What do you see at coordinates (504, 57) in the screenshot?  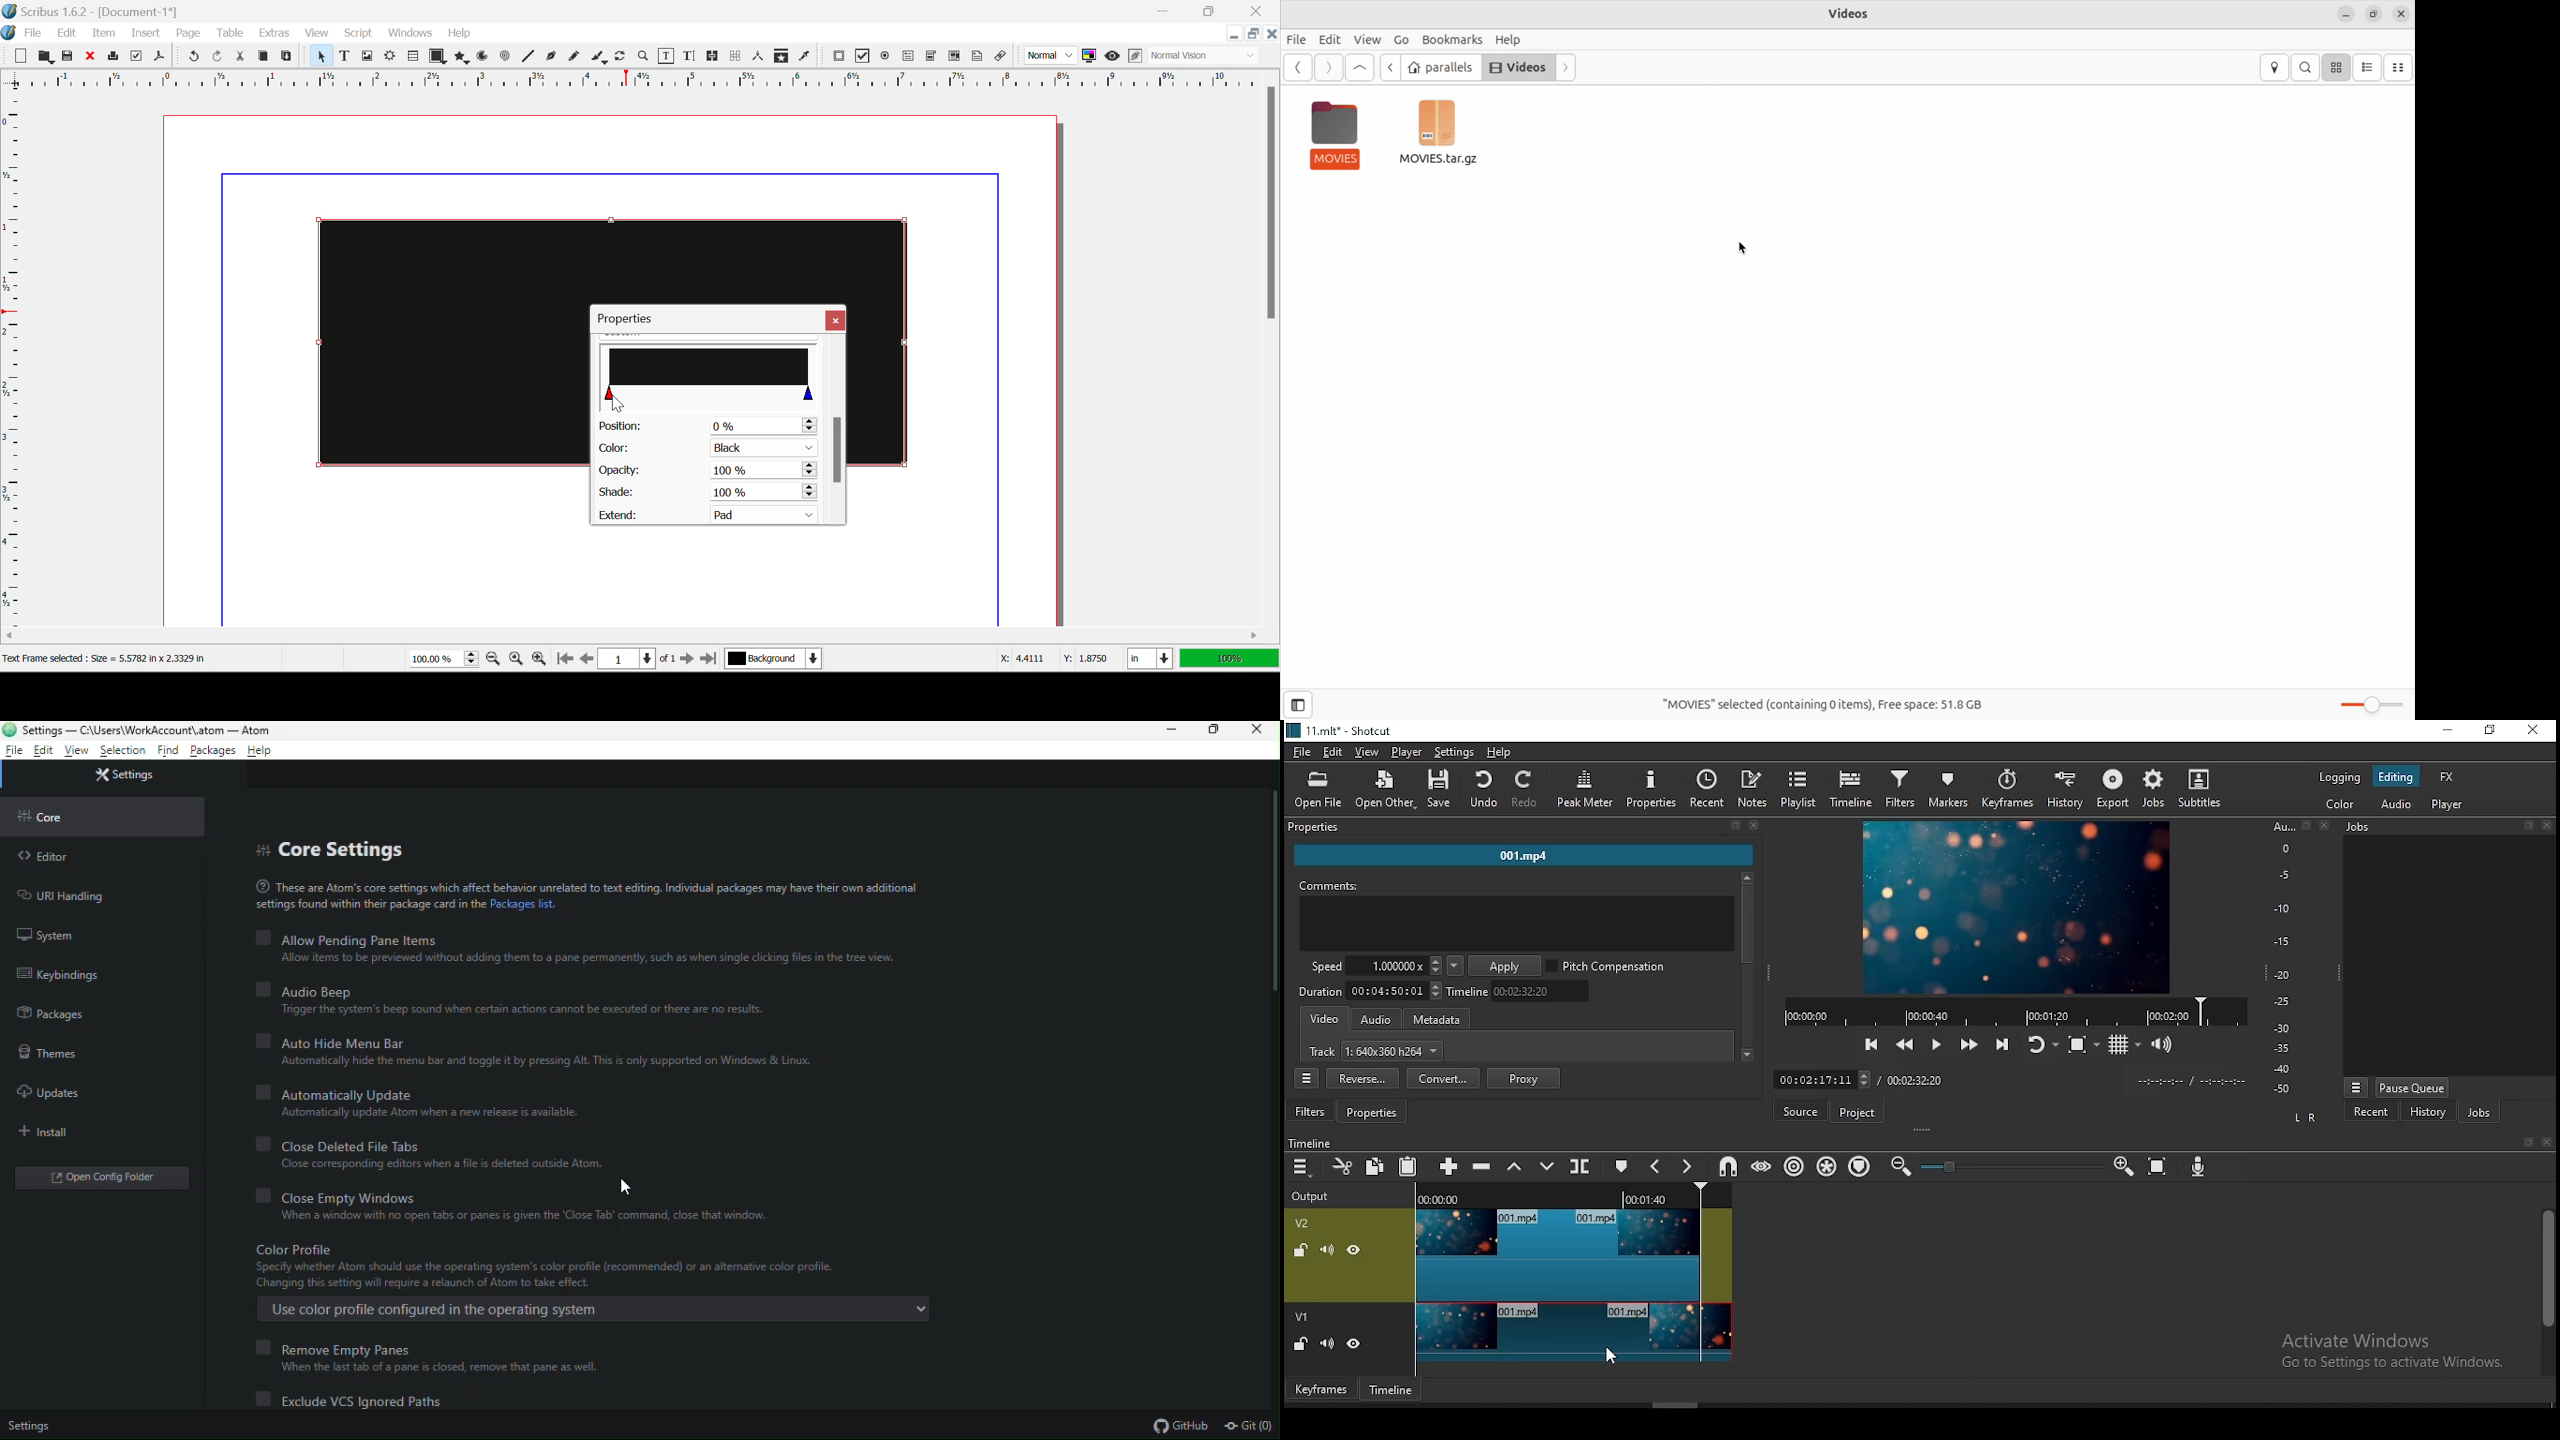 I see `Spirals` at bounding box center [504, 57].